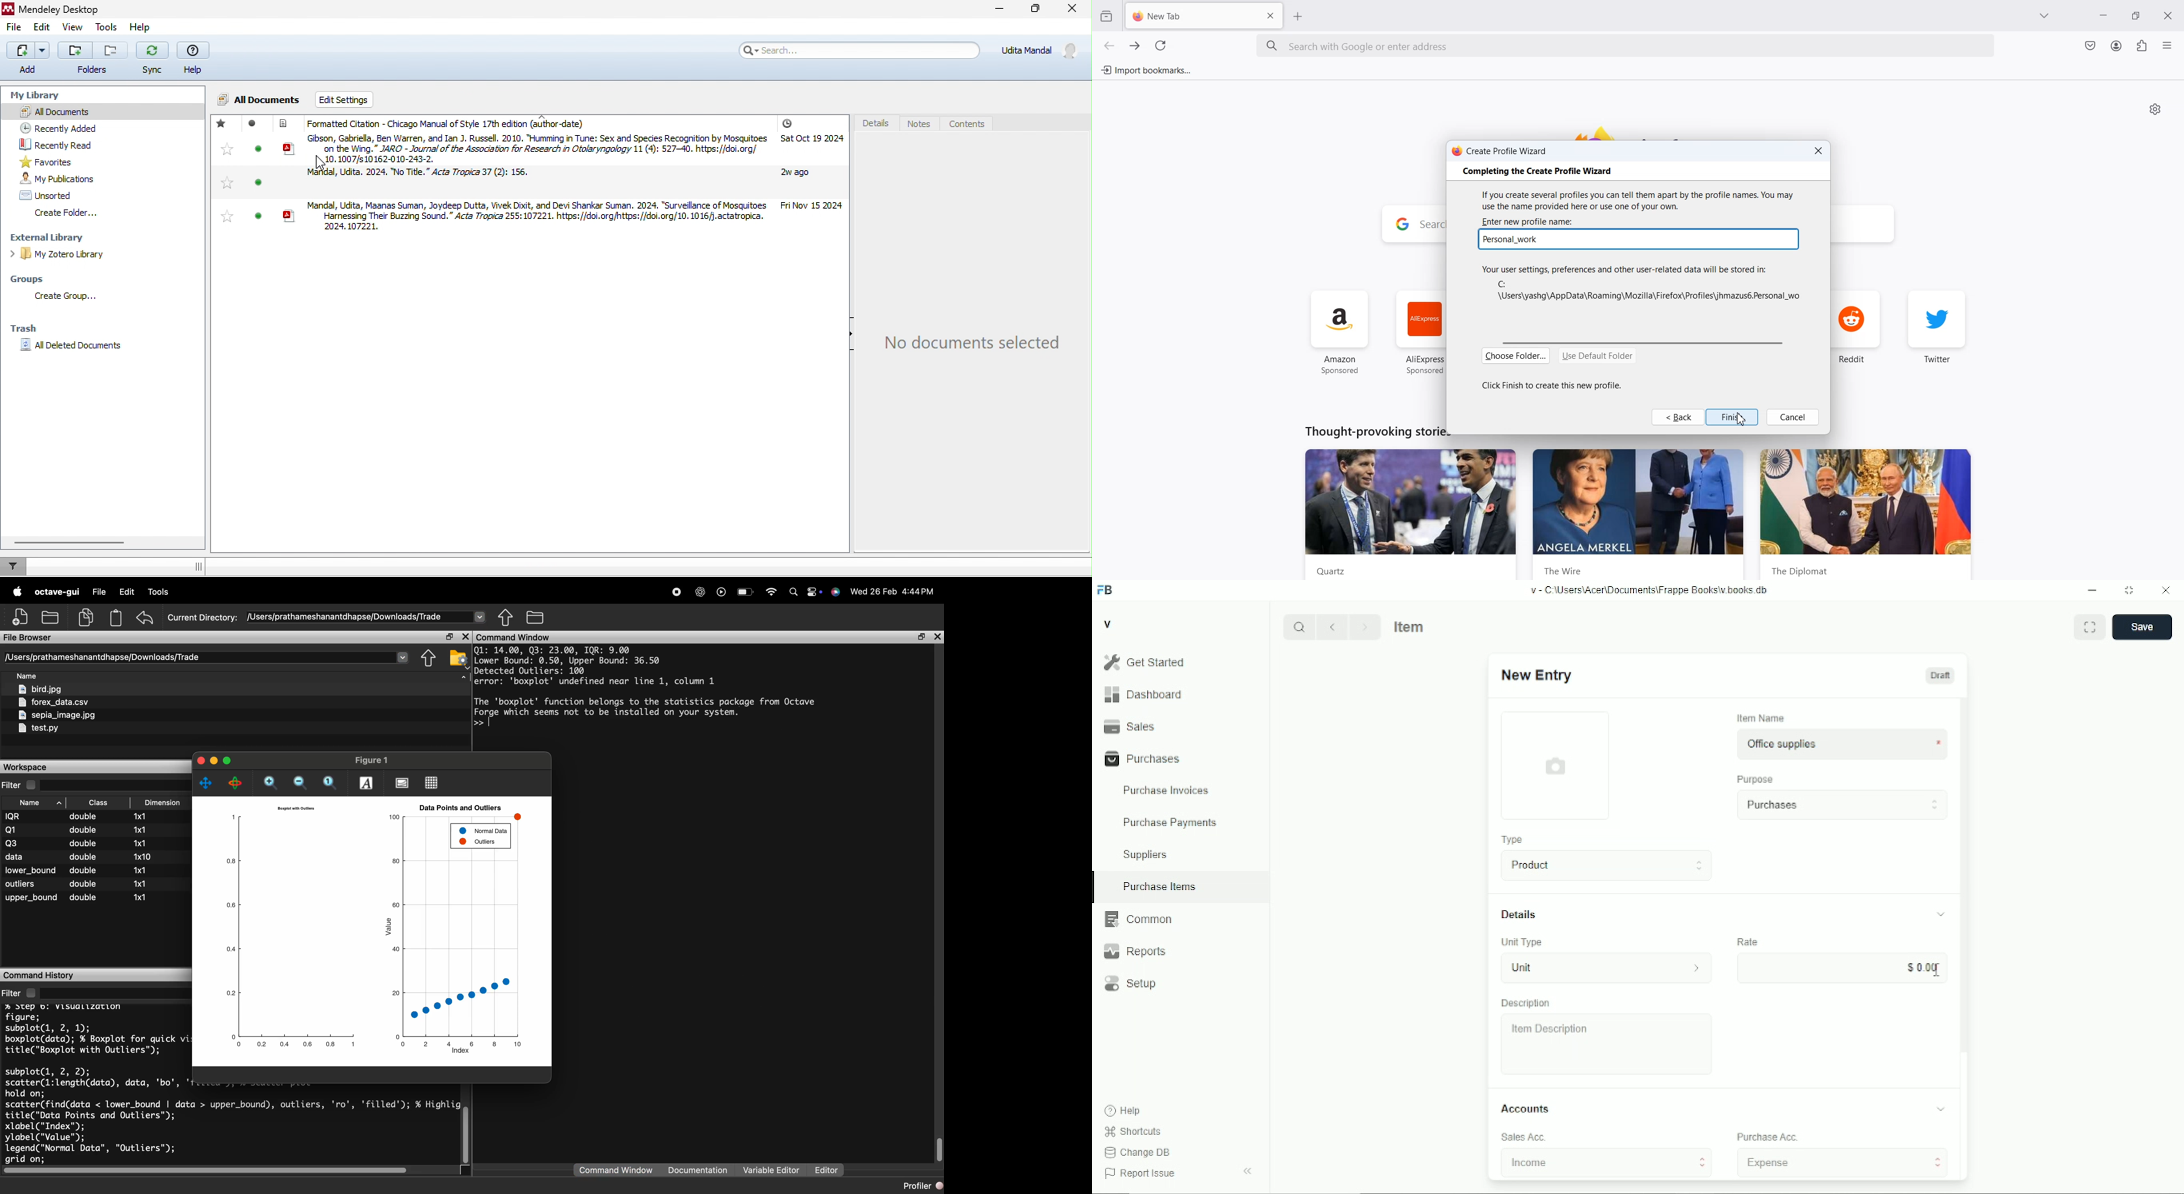  I want to click on Horizontal scroll bar, so click(1637, 344).